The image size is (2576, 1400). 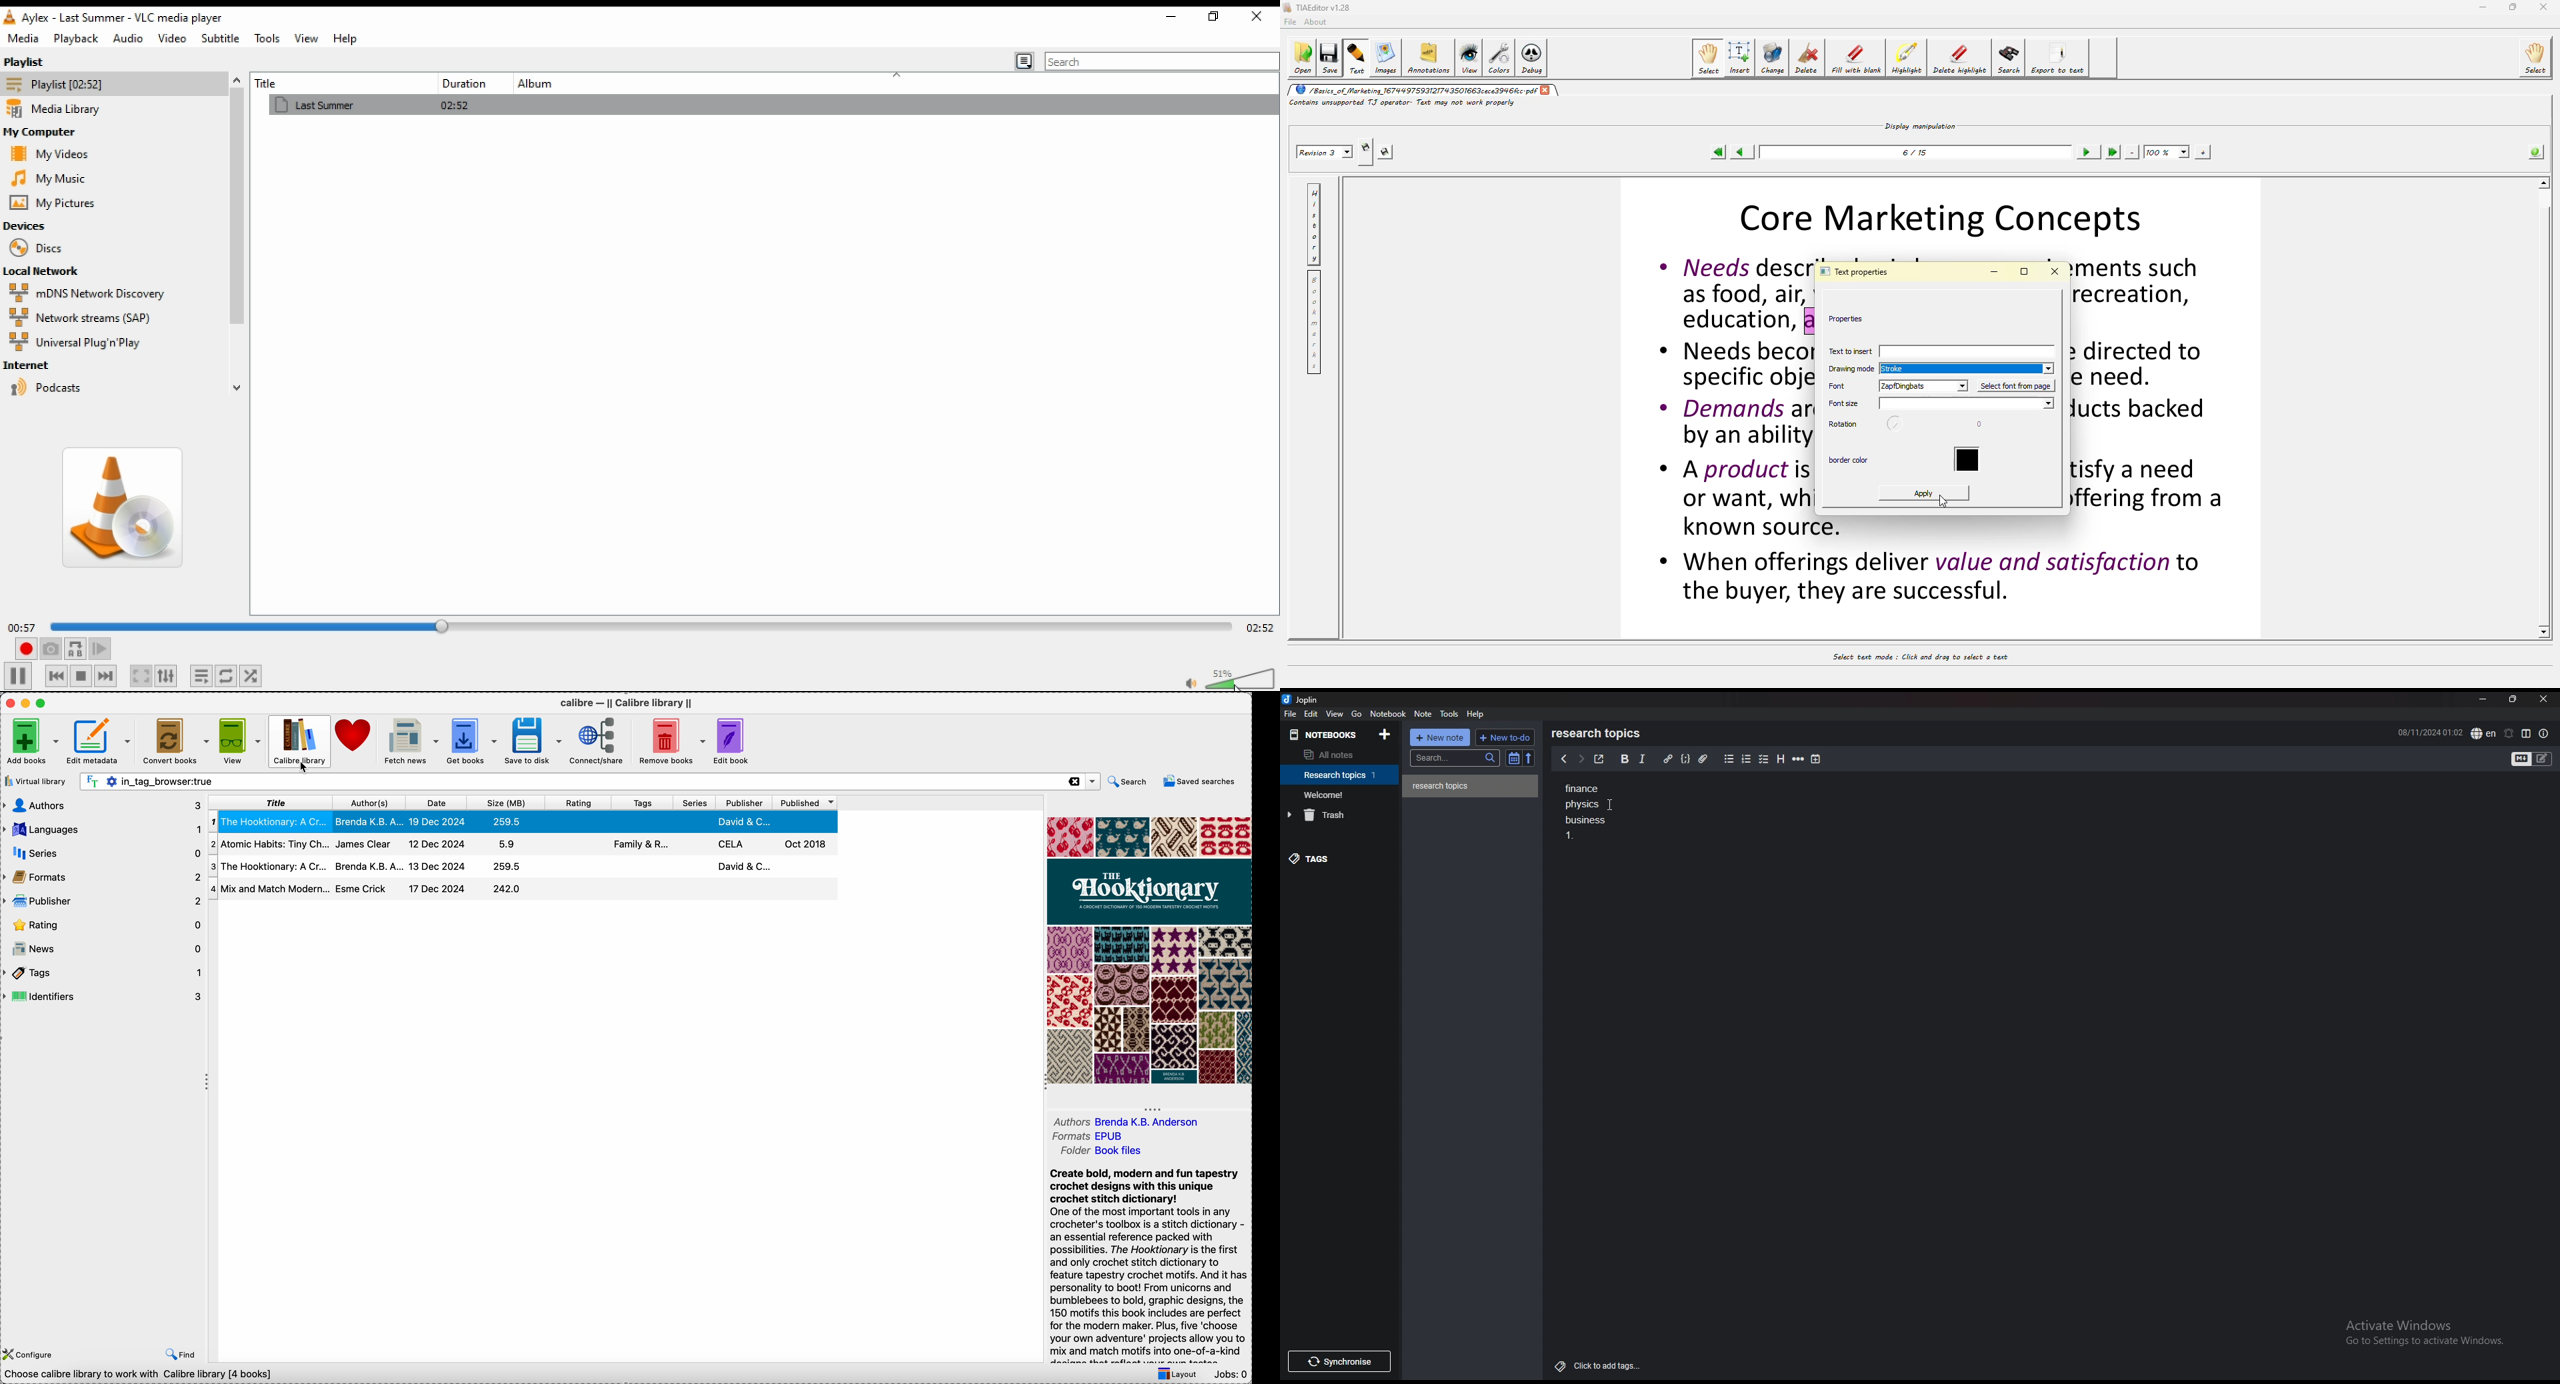 I want to click on loop between point A and point B continuously, so click(x=75, y=649).